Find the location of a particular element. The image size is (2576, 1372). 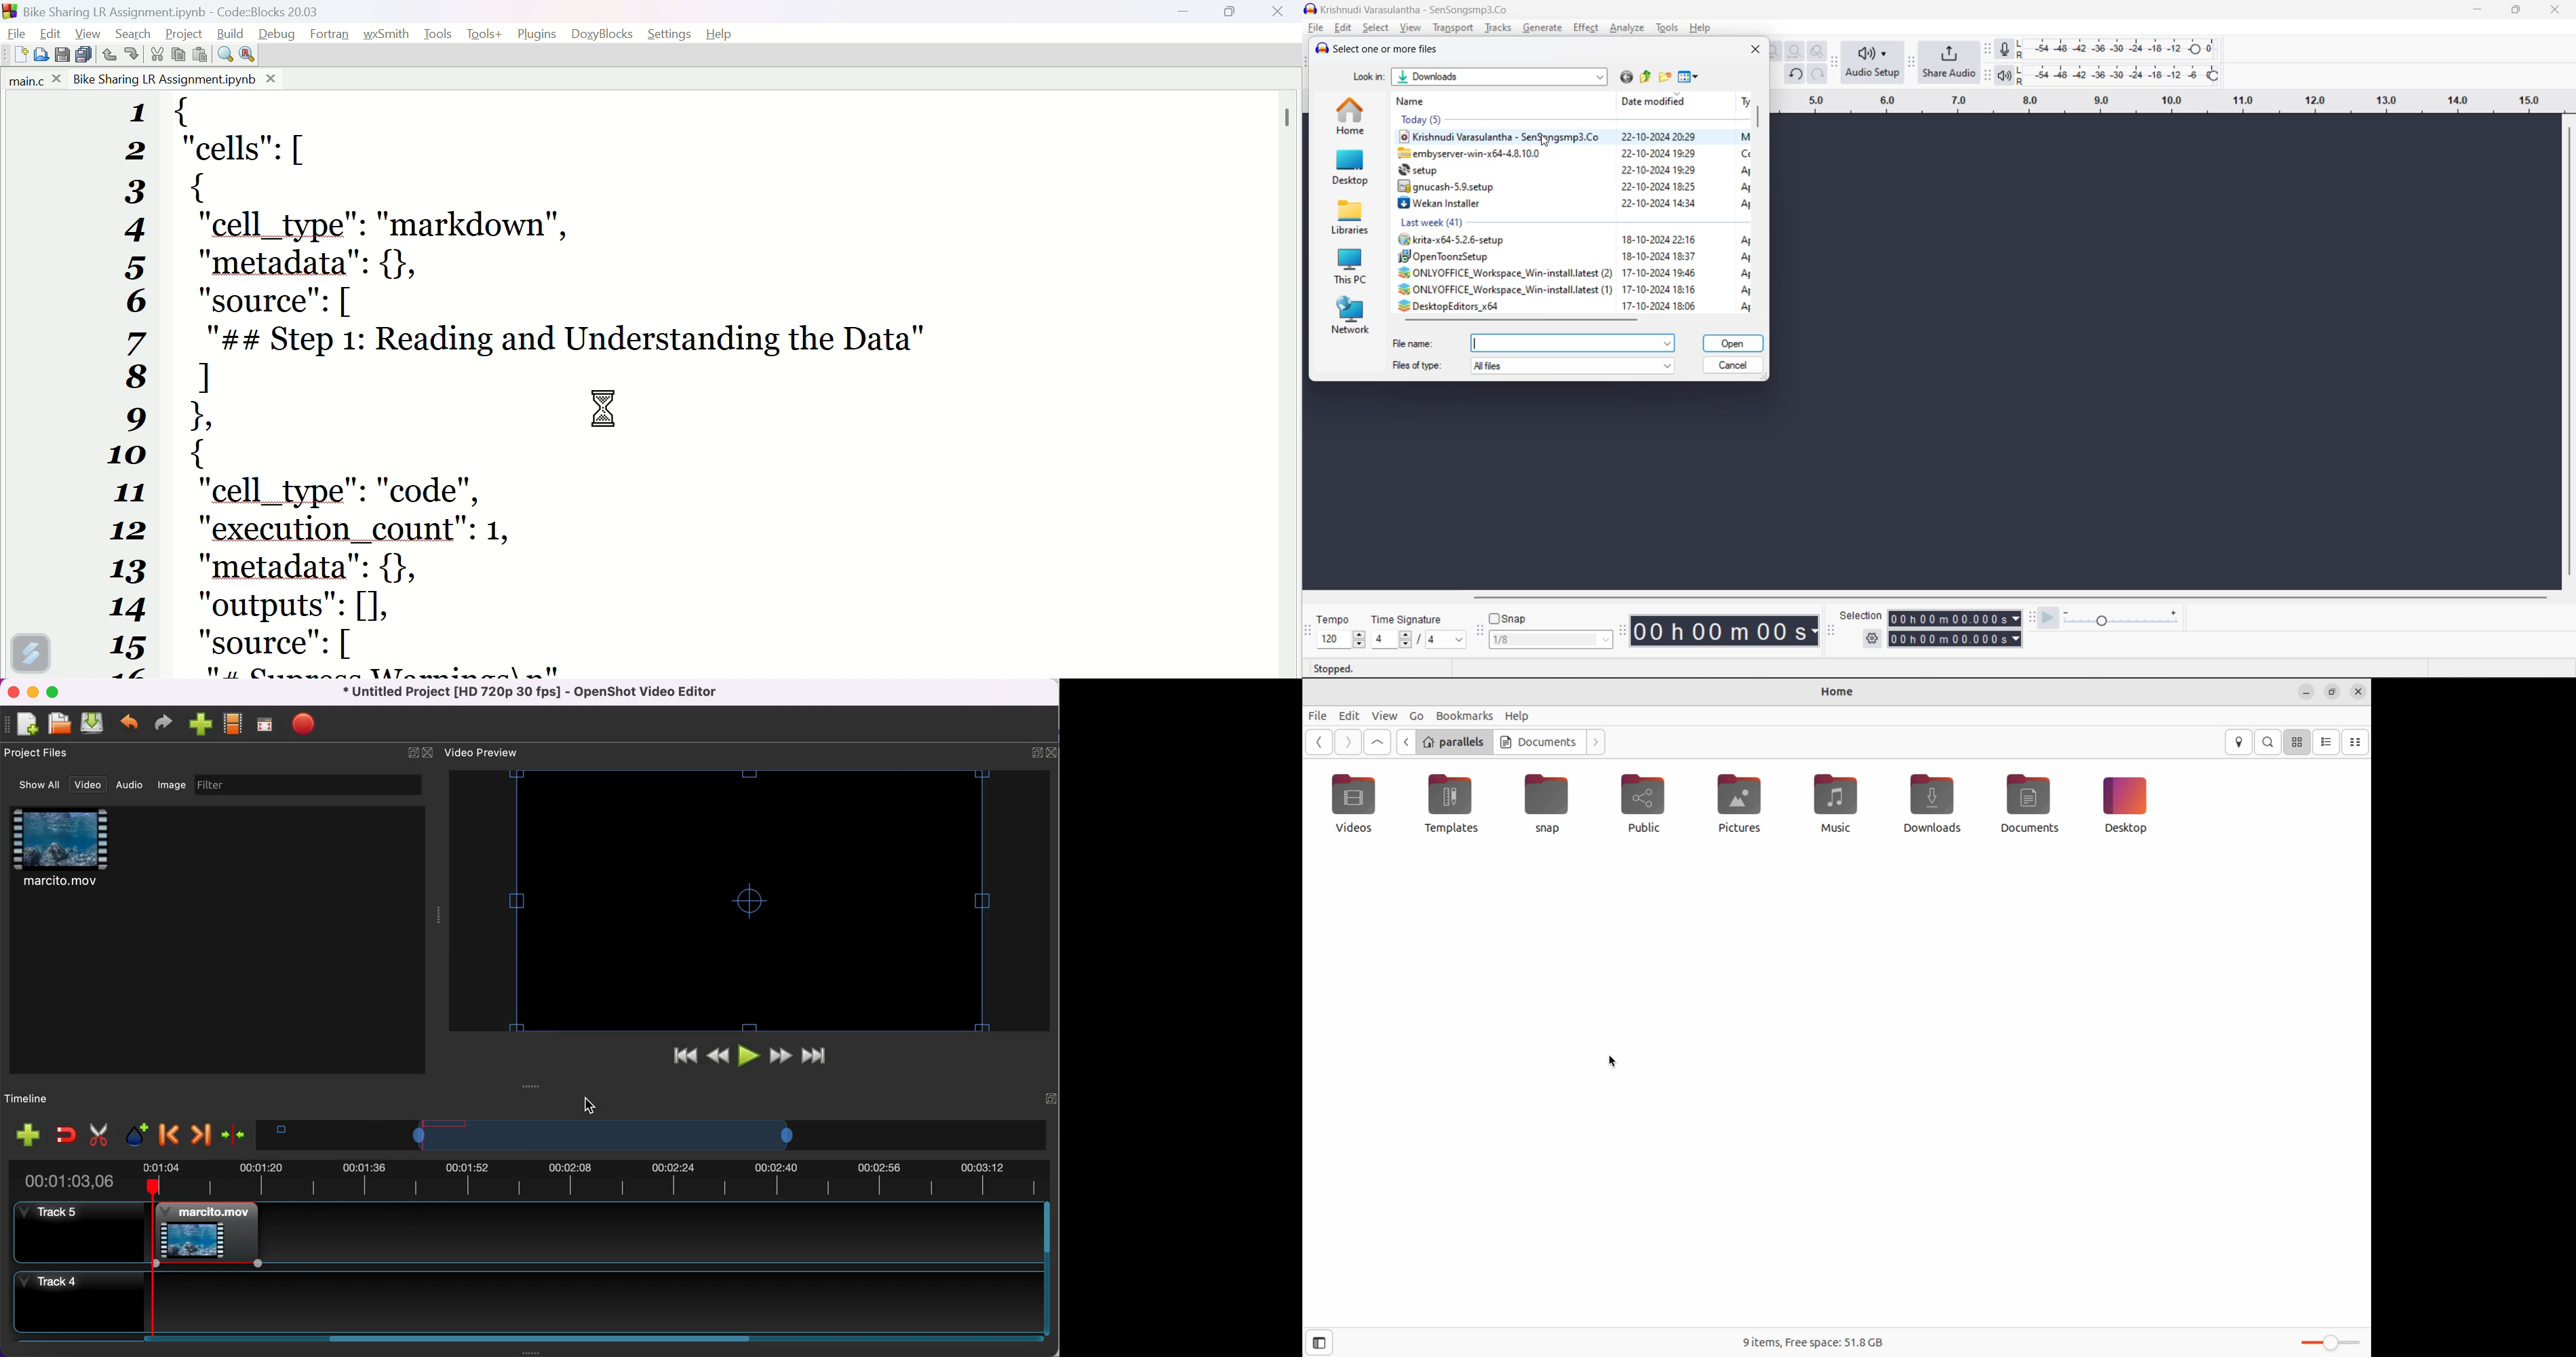

center the timeline is located at coordinates (241, 1138).